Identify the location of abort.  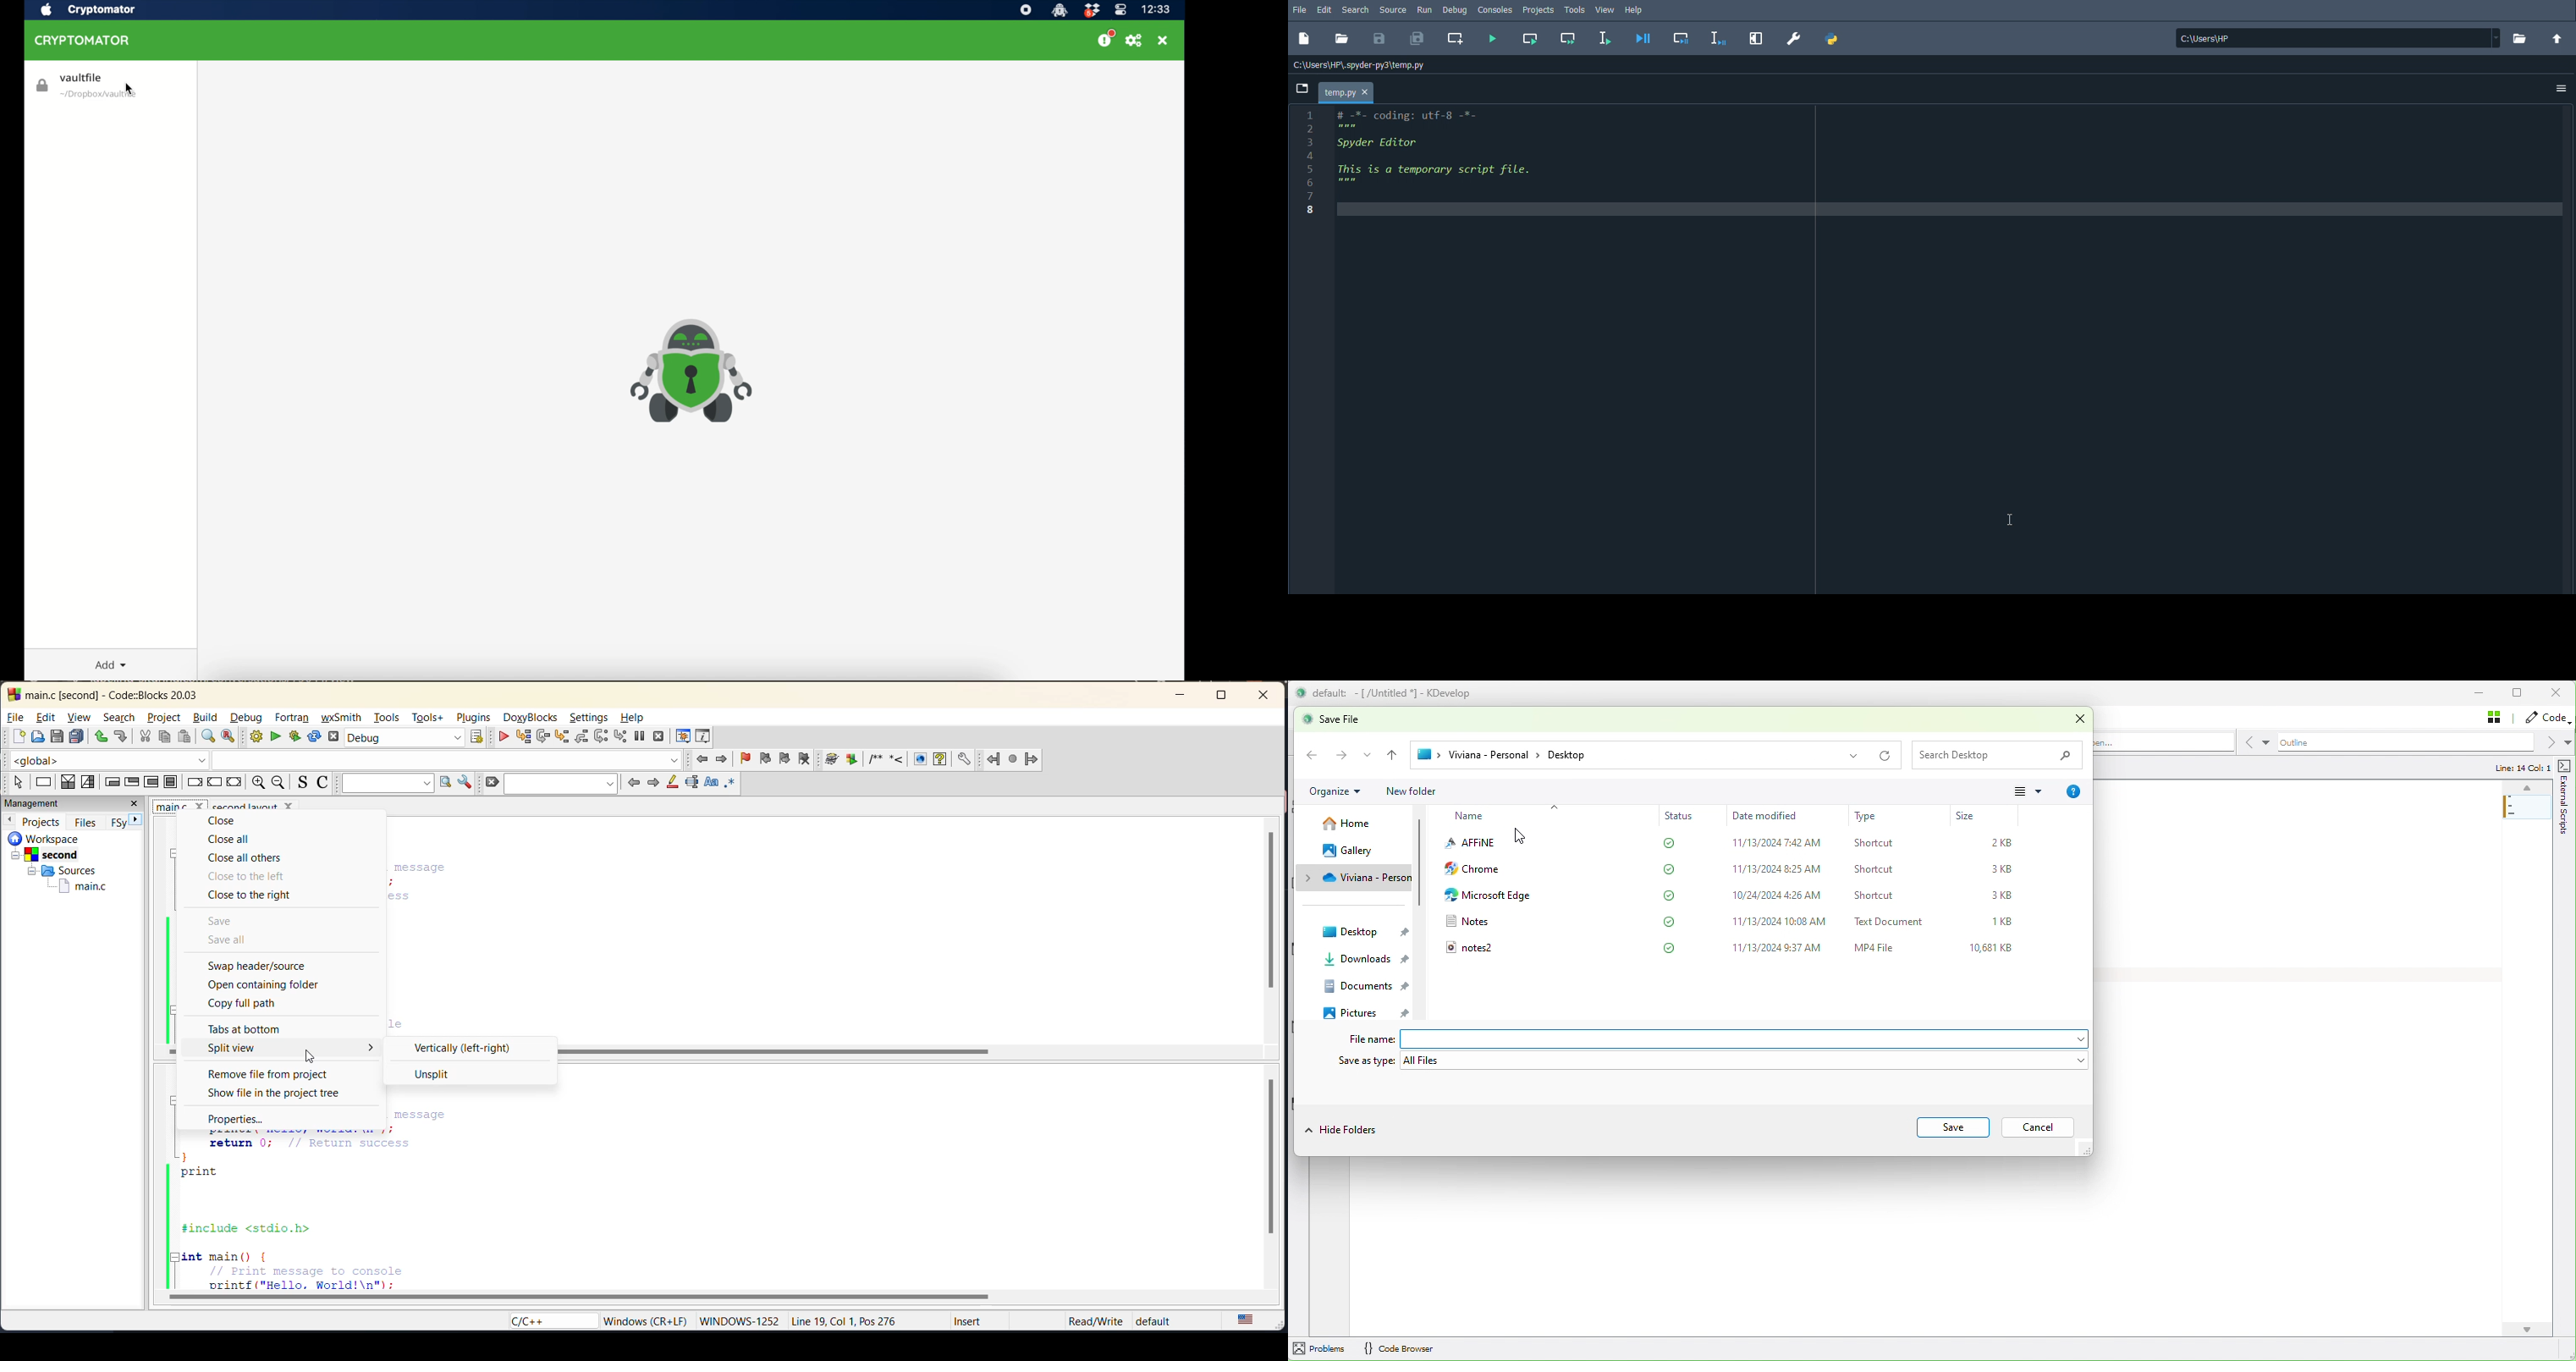
(336, 738).